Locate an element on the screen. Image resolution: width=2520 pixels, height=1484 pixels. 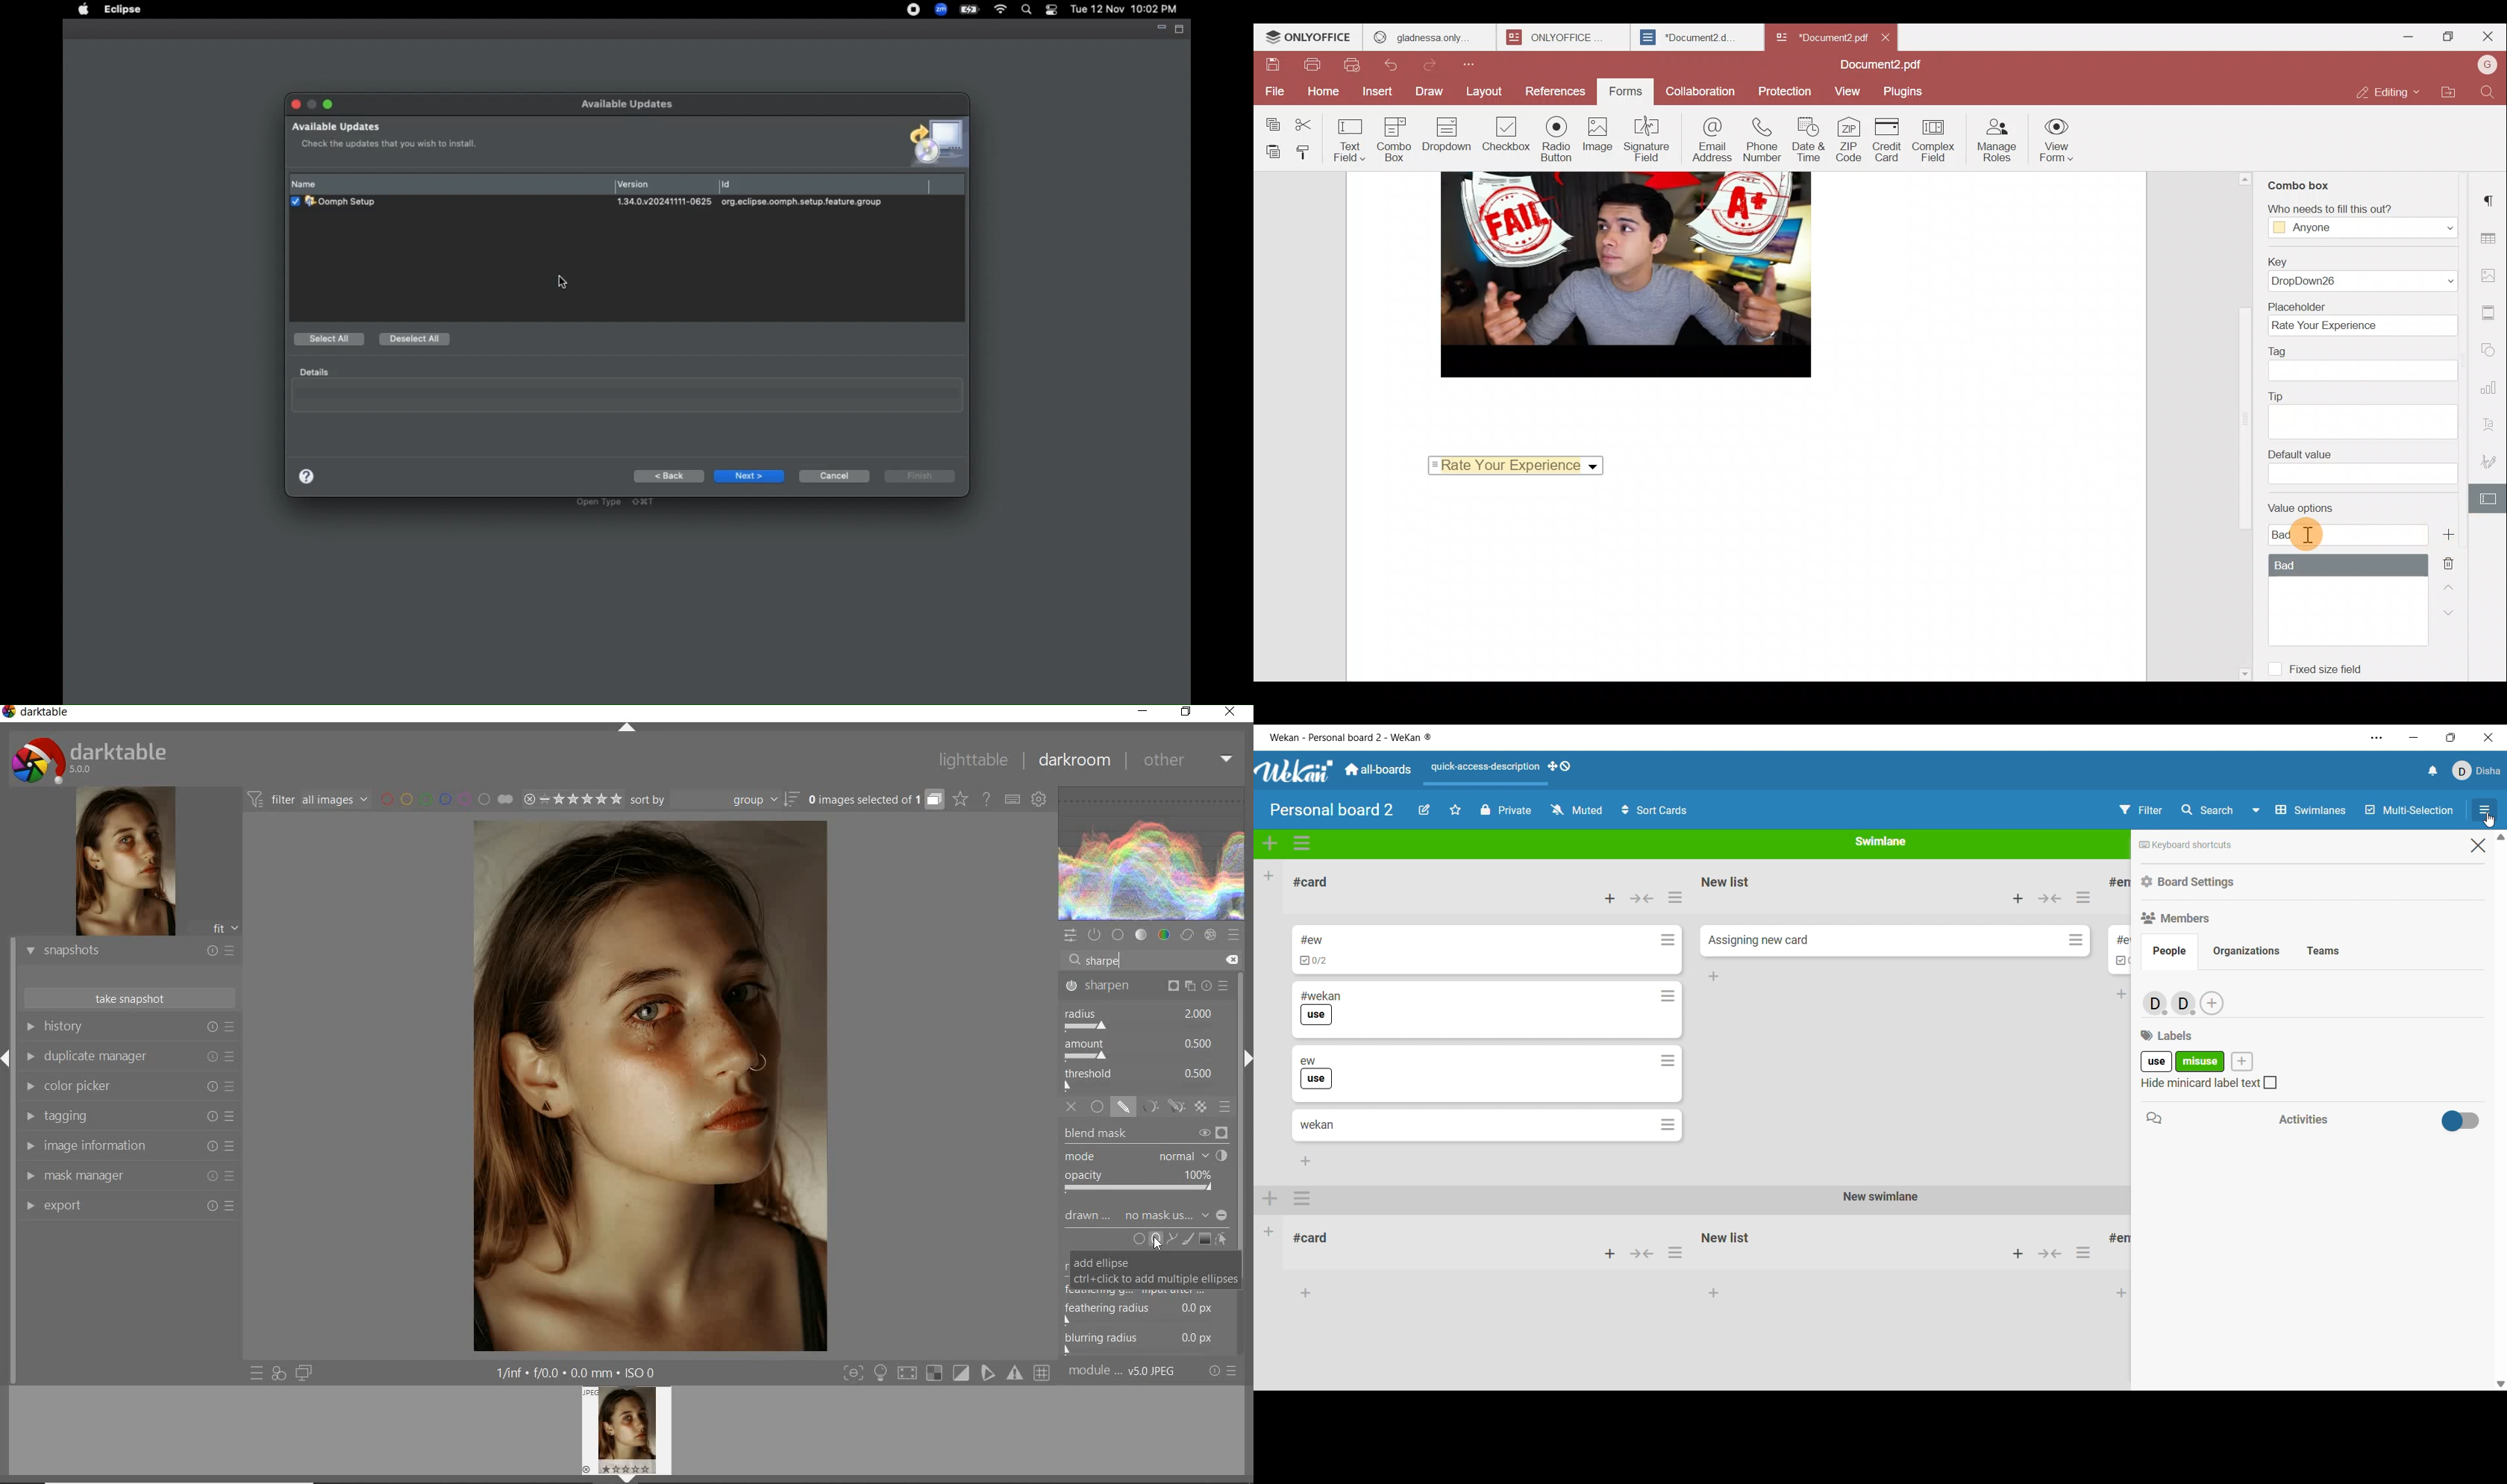
Table settings is located at coordinates (2493, 238).